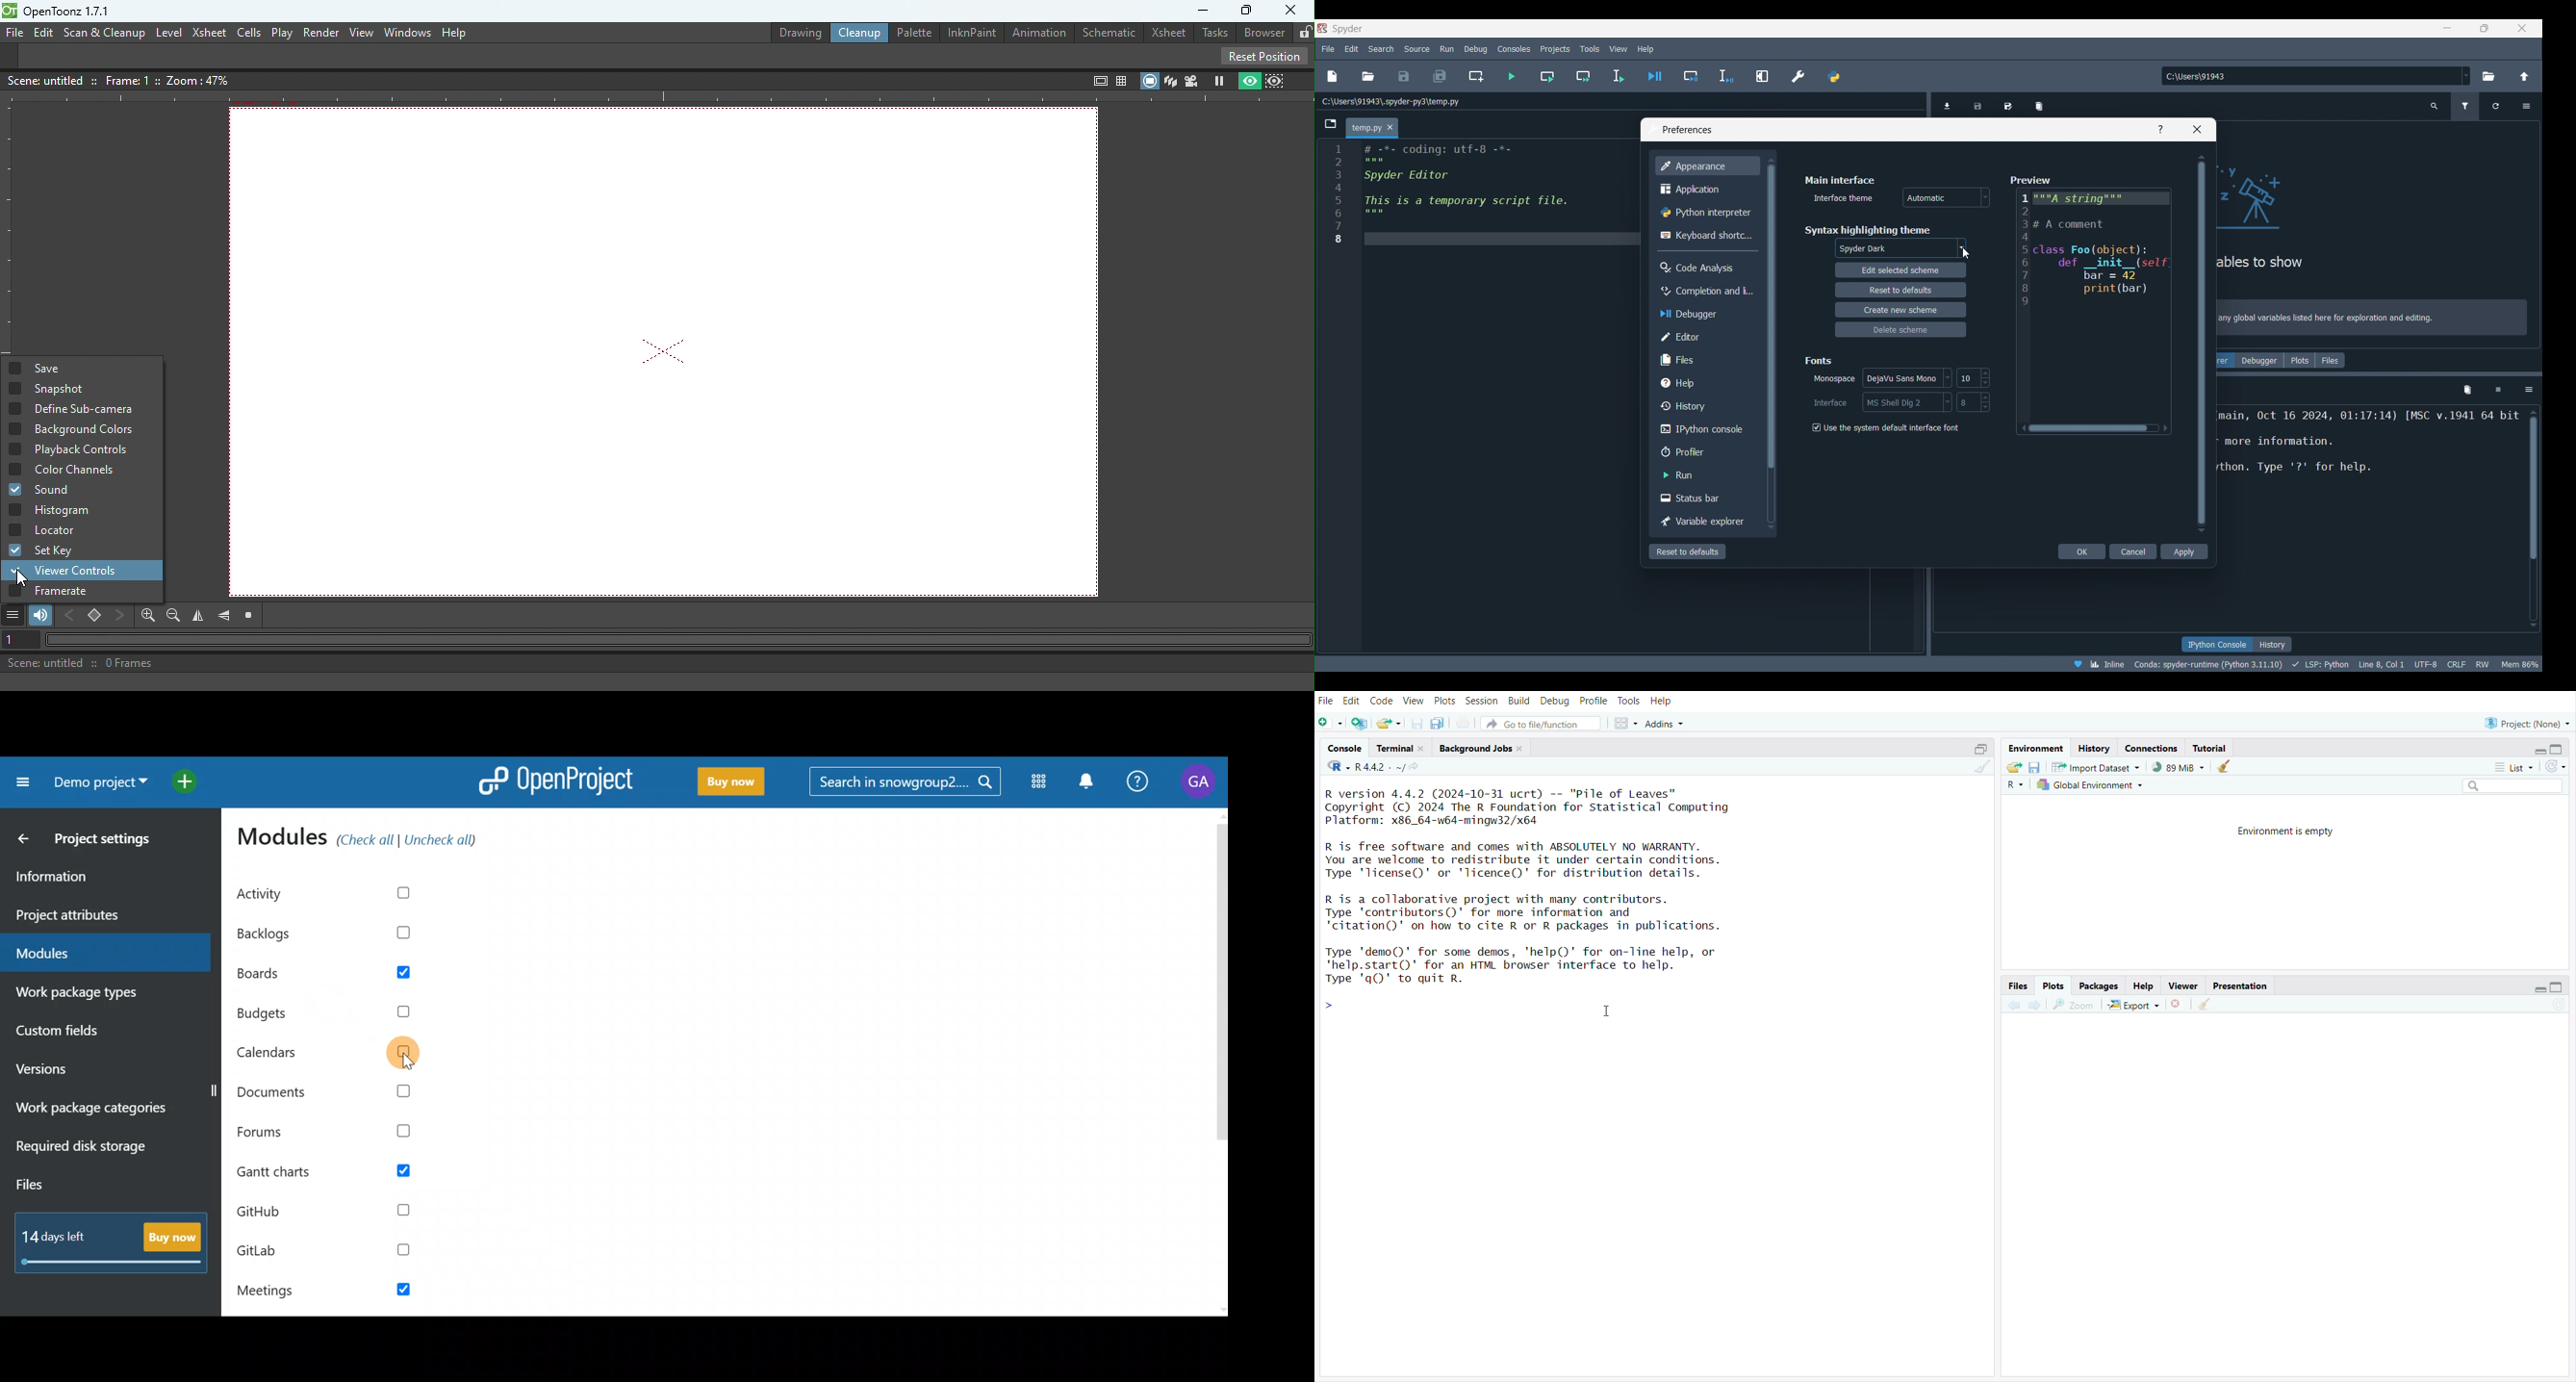 This screenshot has height=1400, width=2576. What do you see at coordinates (1380, 700) in the screenshot?
I see `Code` at bounding box center [1380, 700].